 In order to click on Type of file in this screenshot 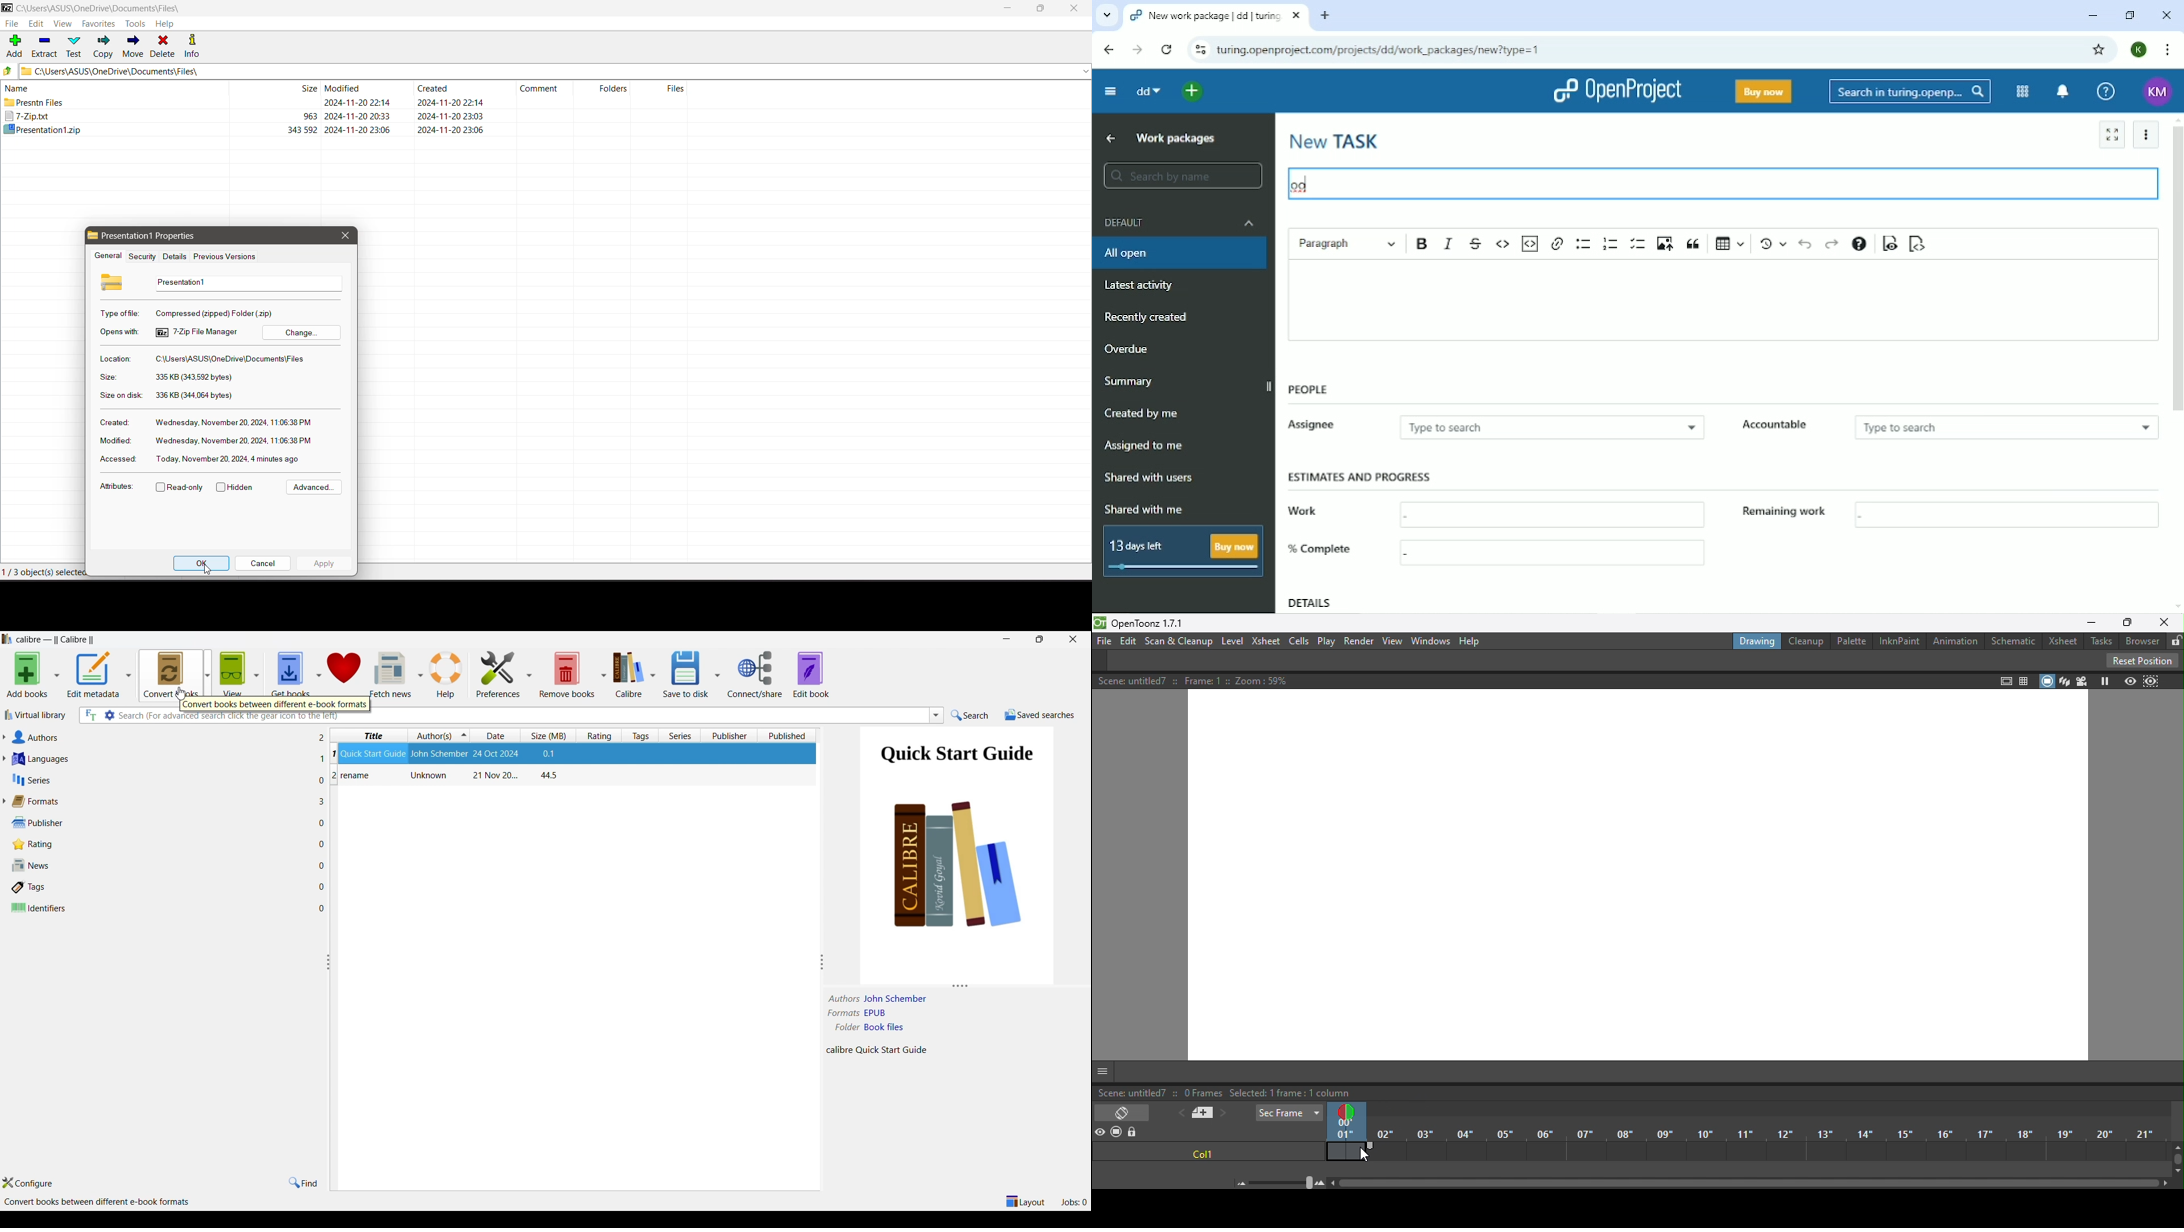, I will do `click(121, 313)`.